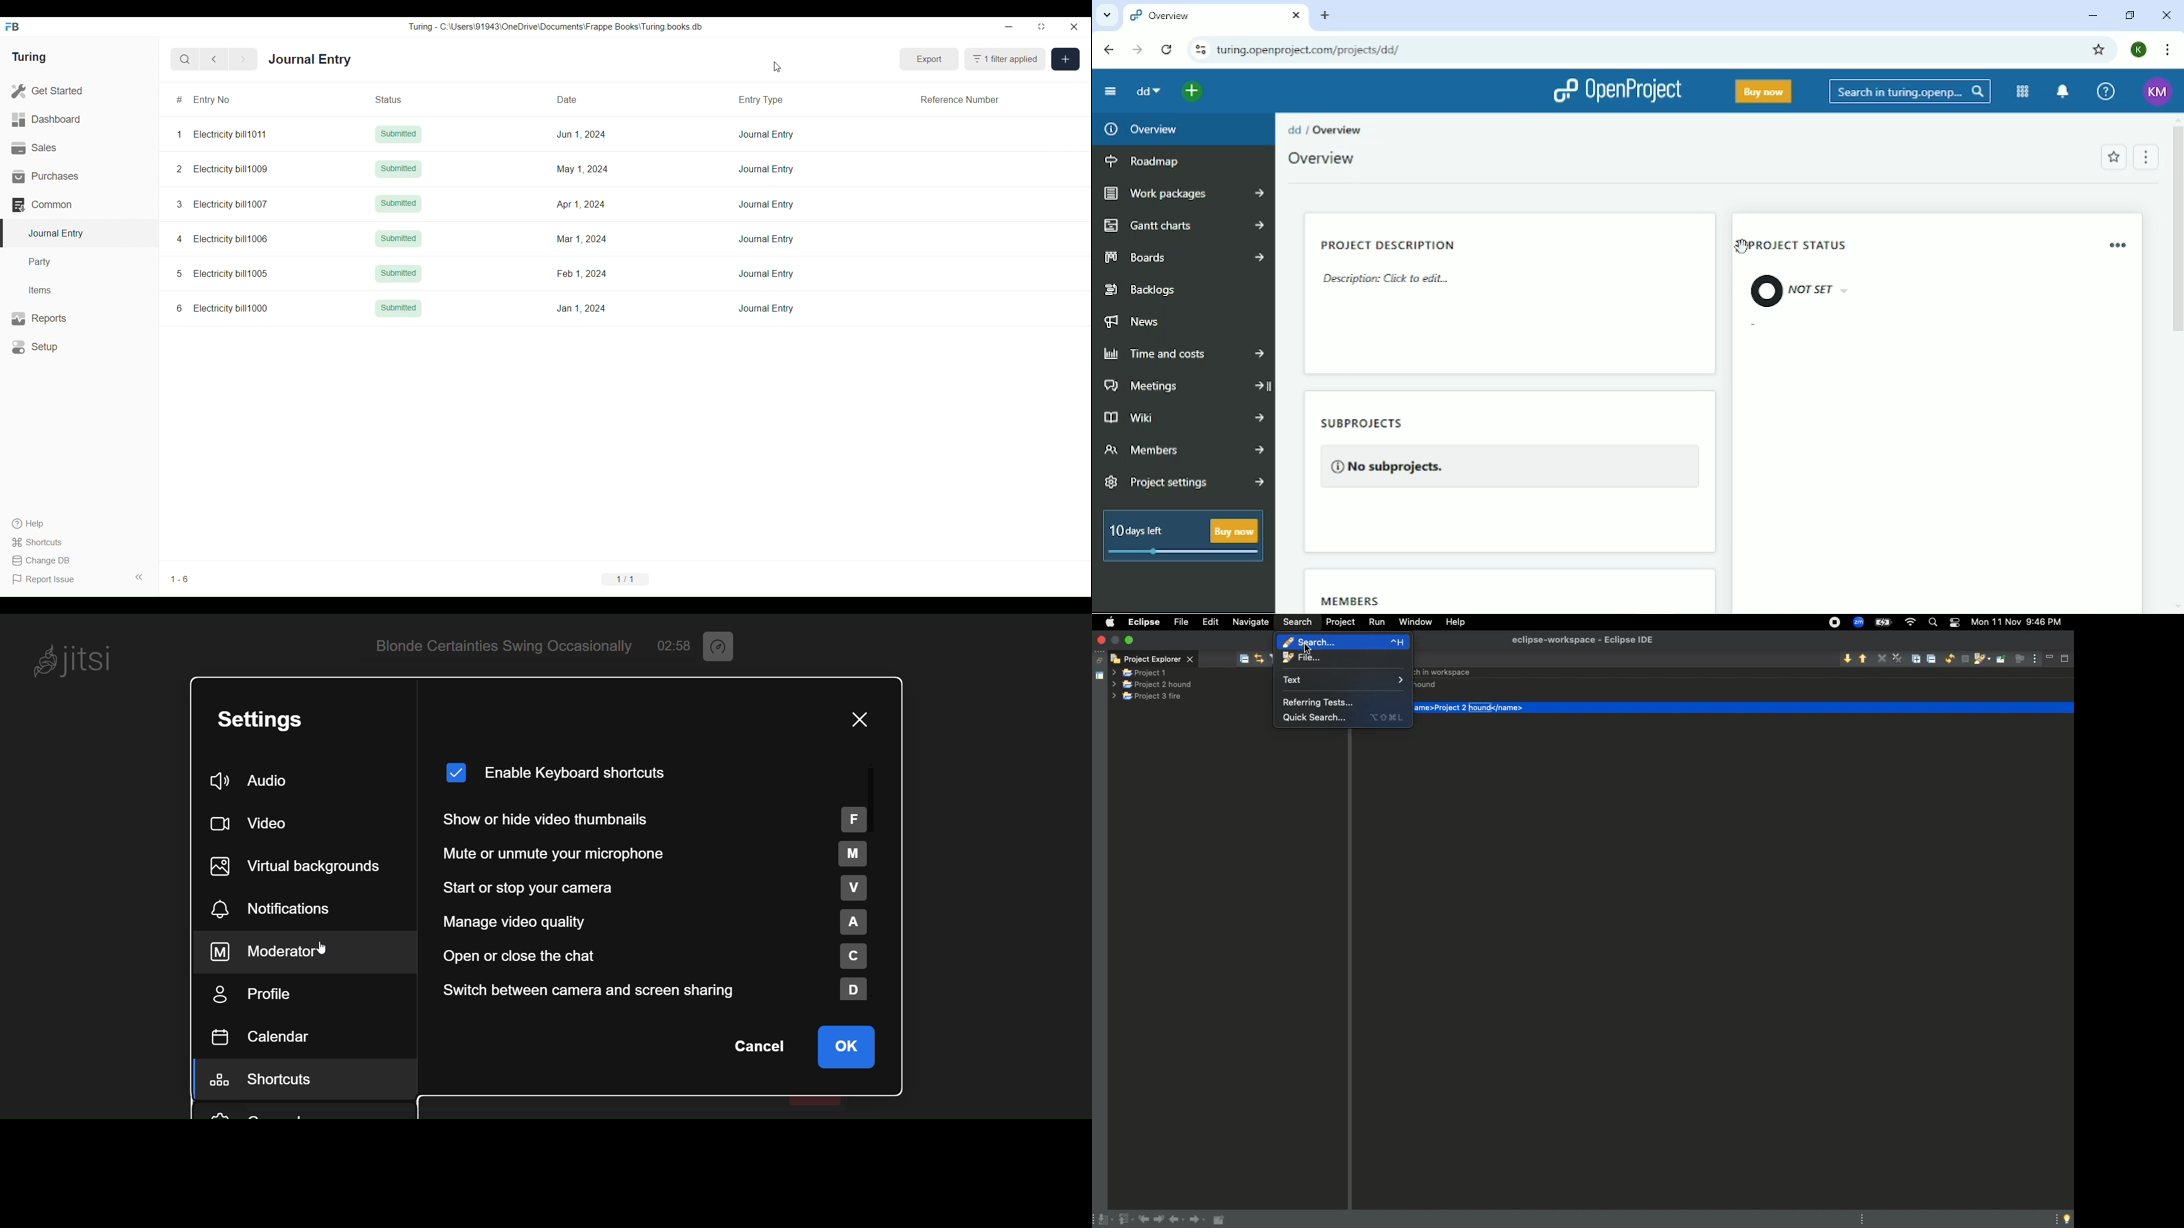  I want to click on Journal Entry, so click(766, 238).